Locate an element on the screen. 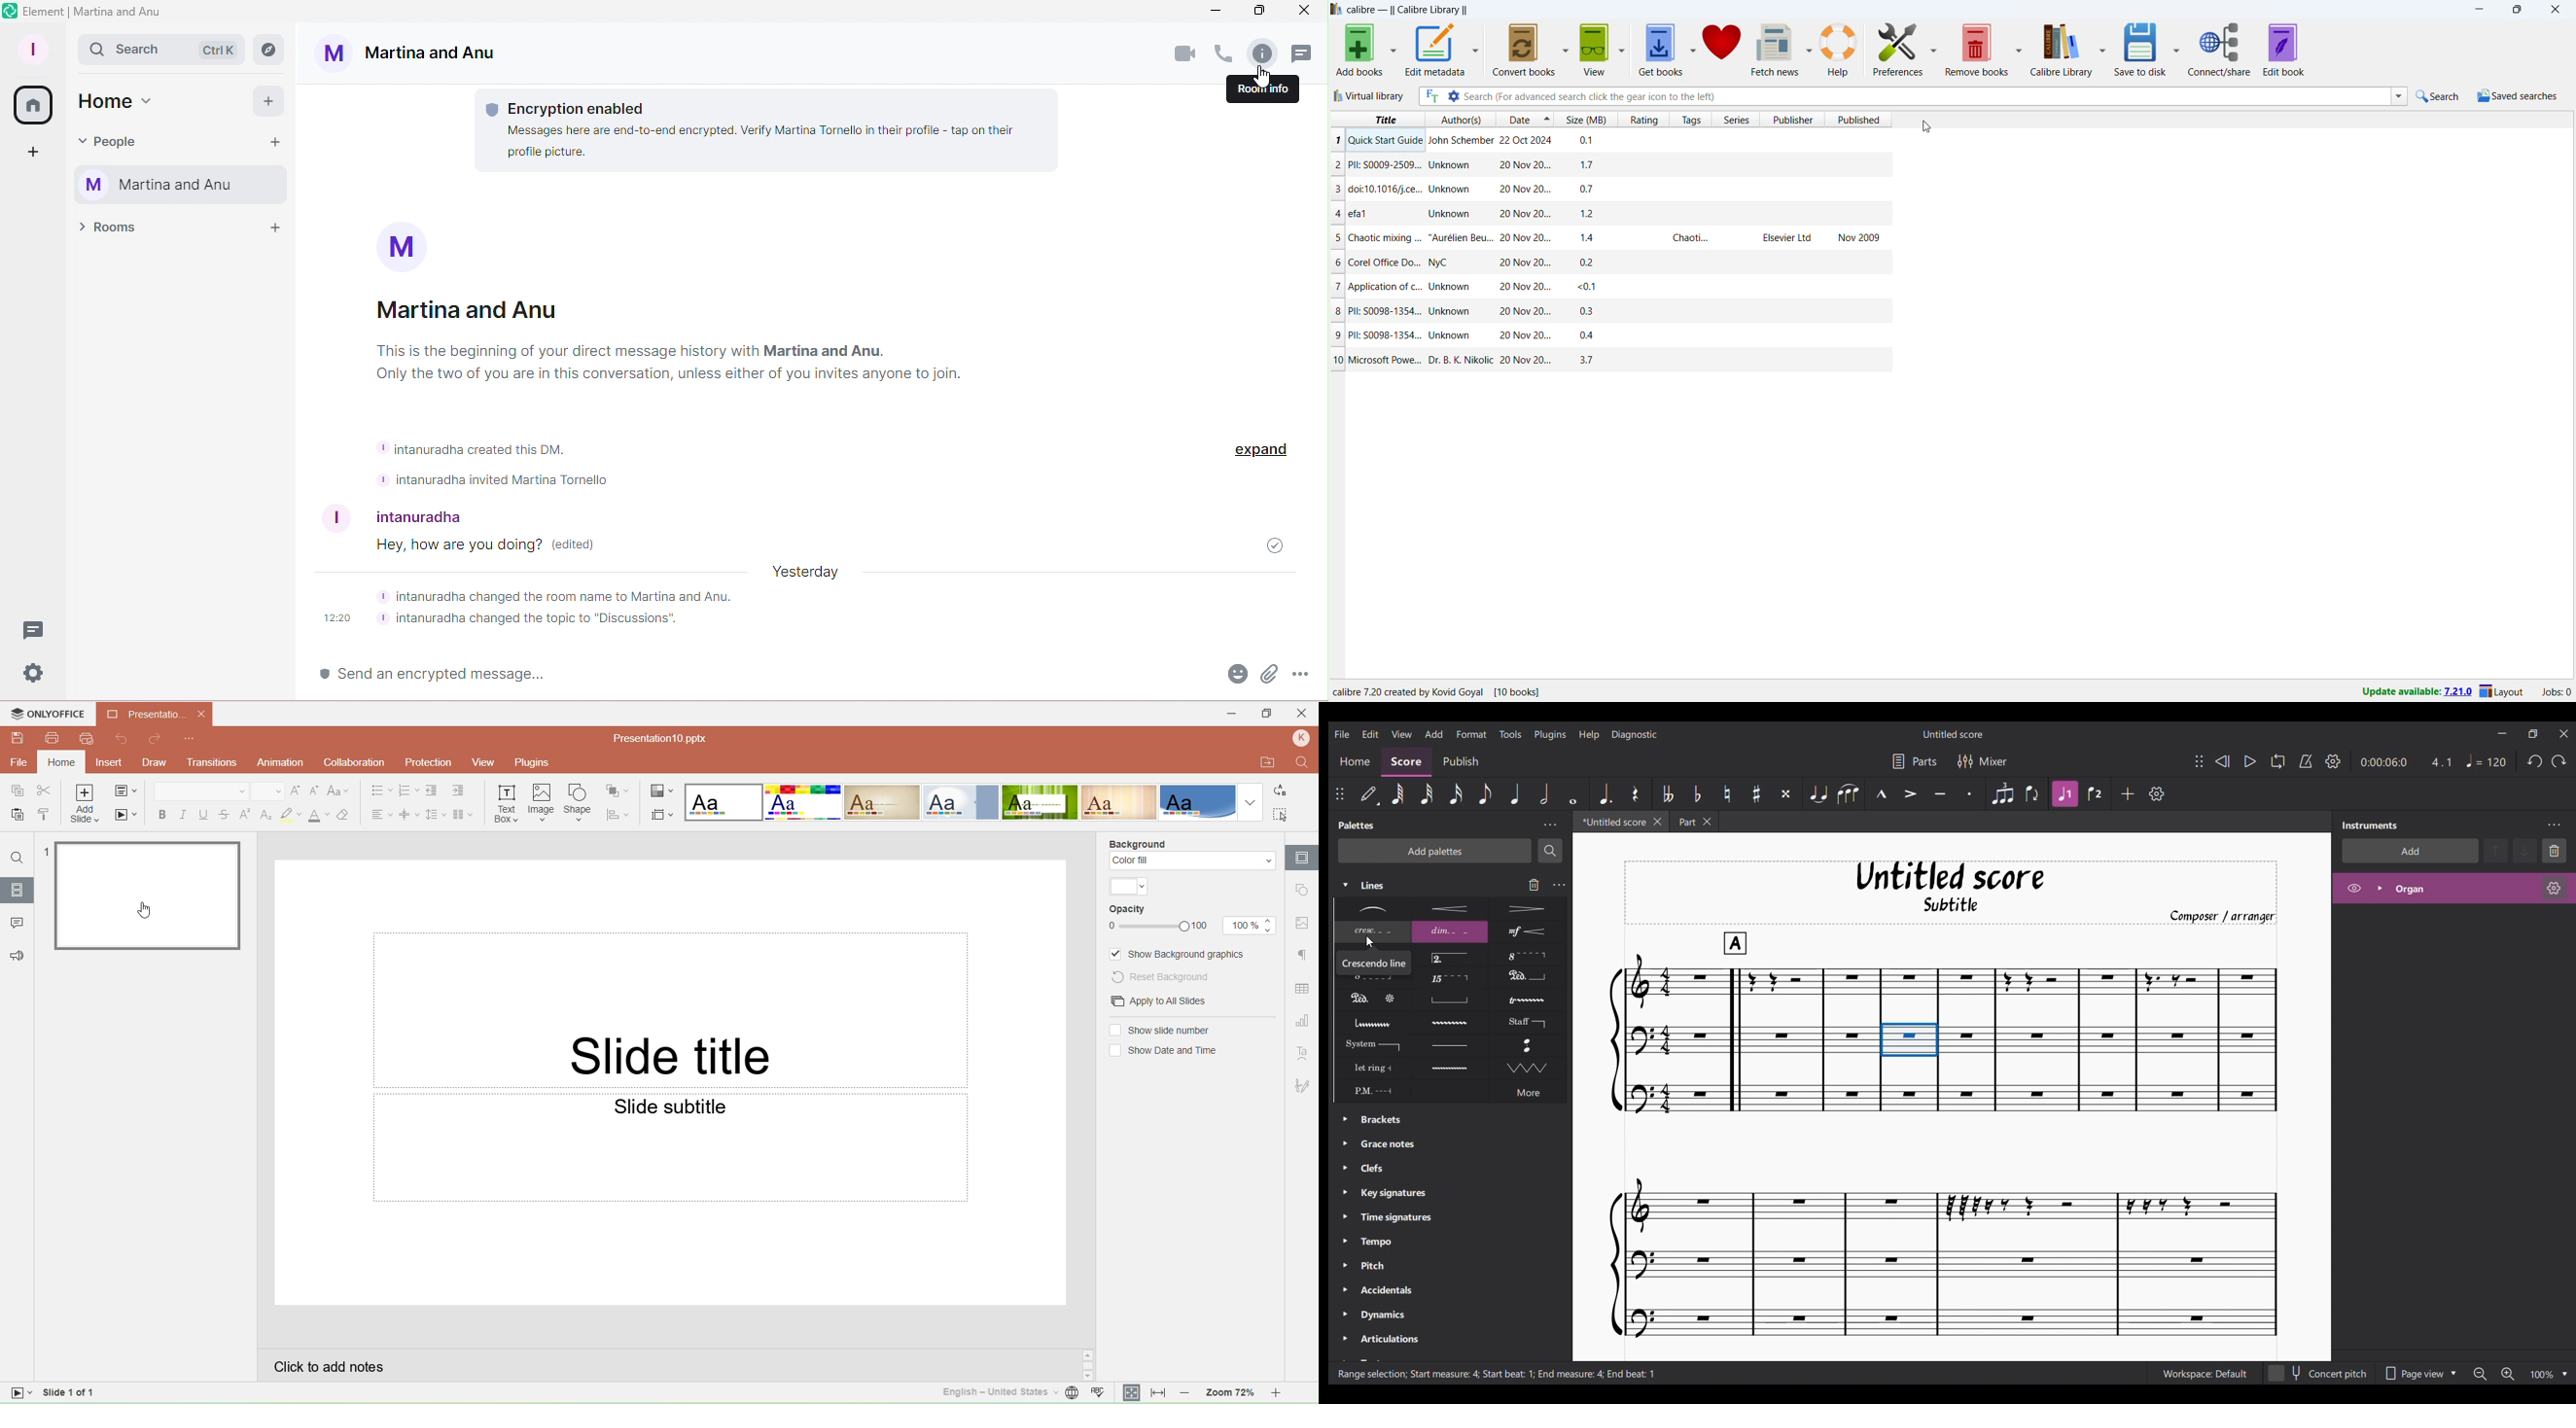  Animation is located at coordinates (280, 762).